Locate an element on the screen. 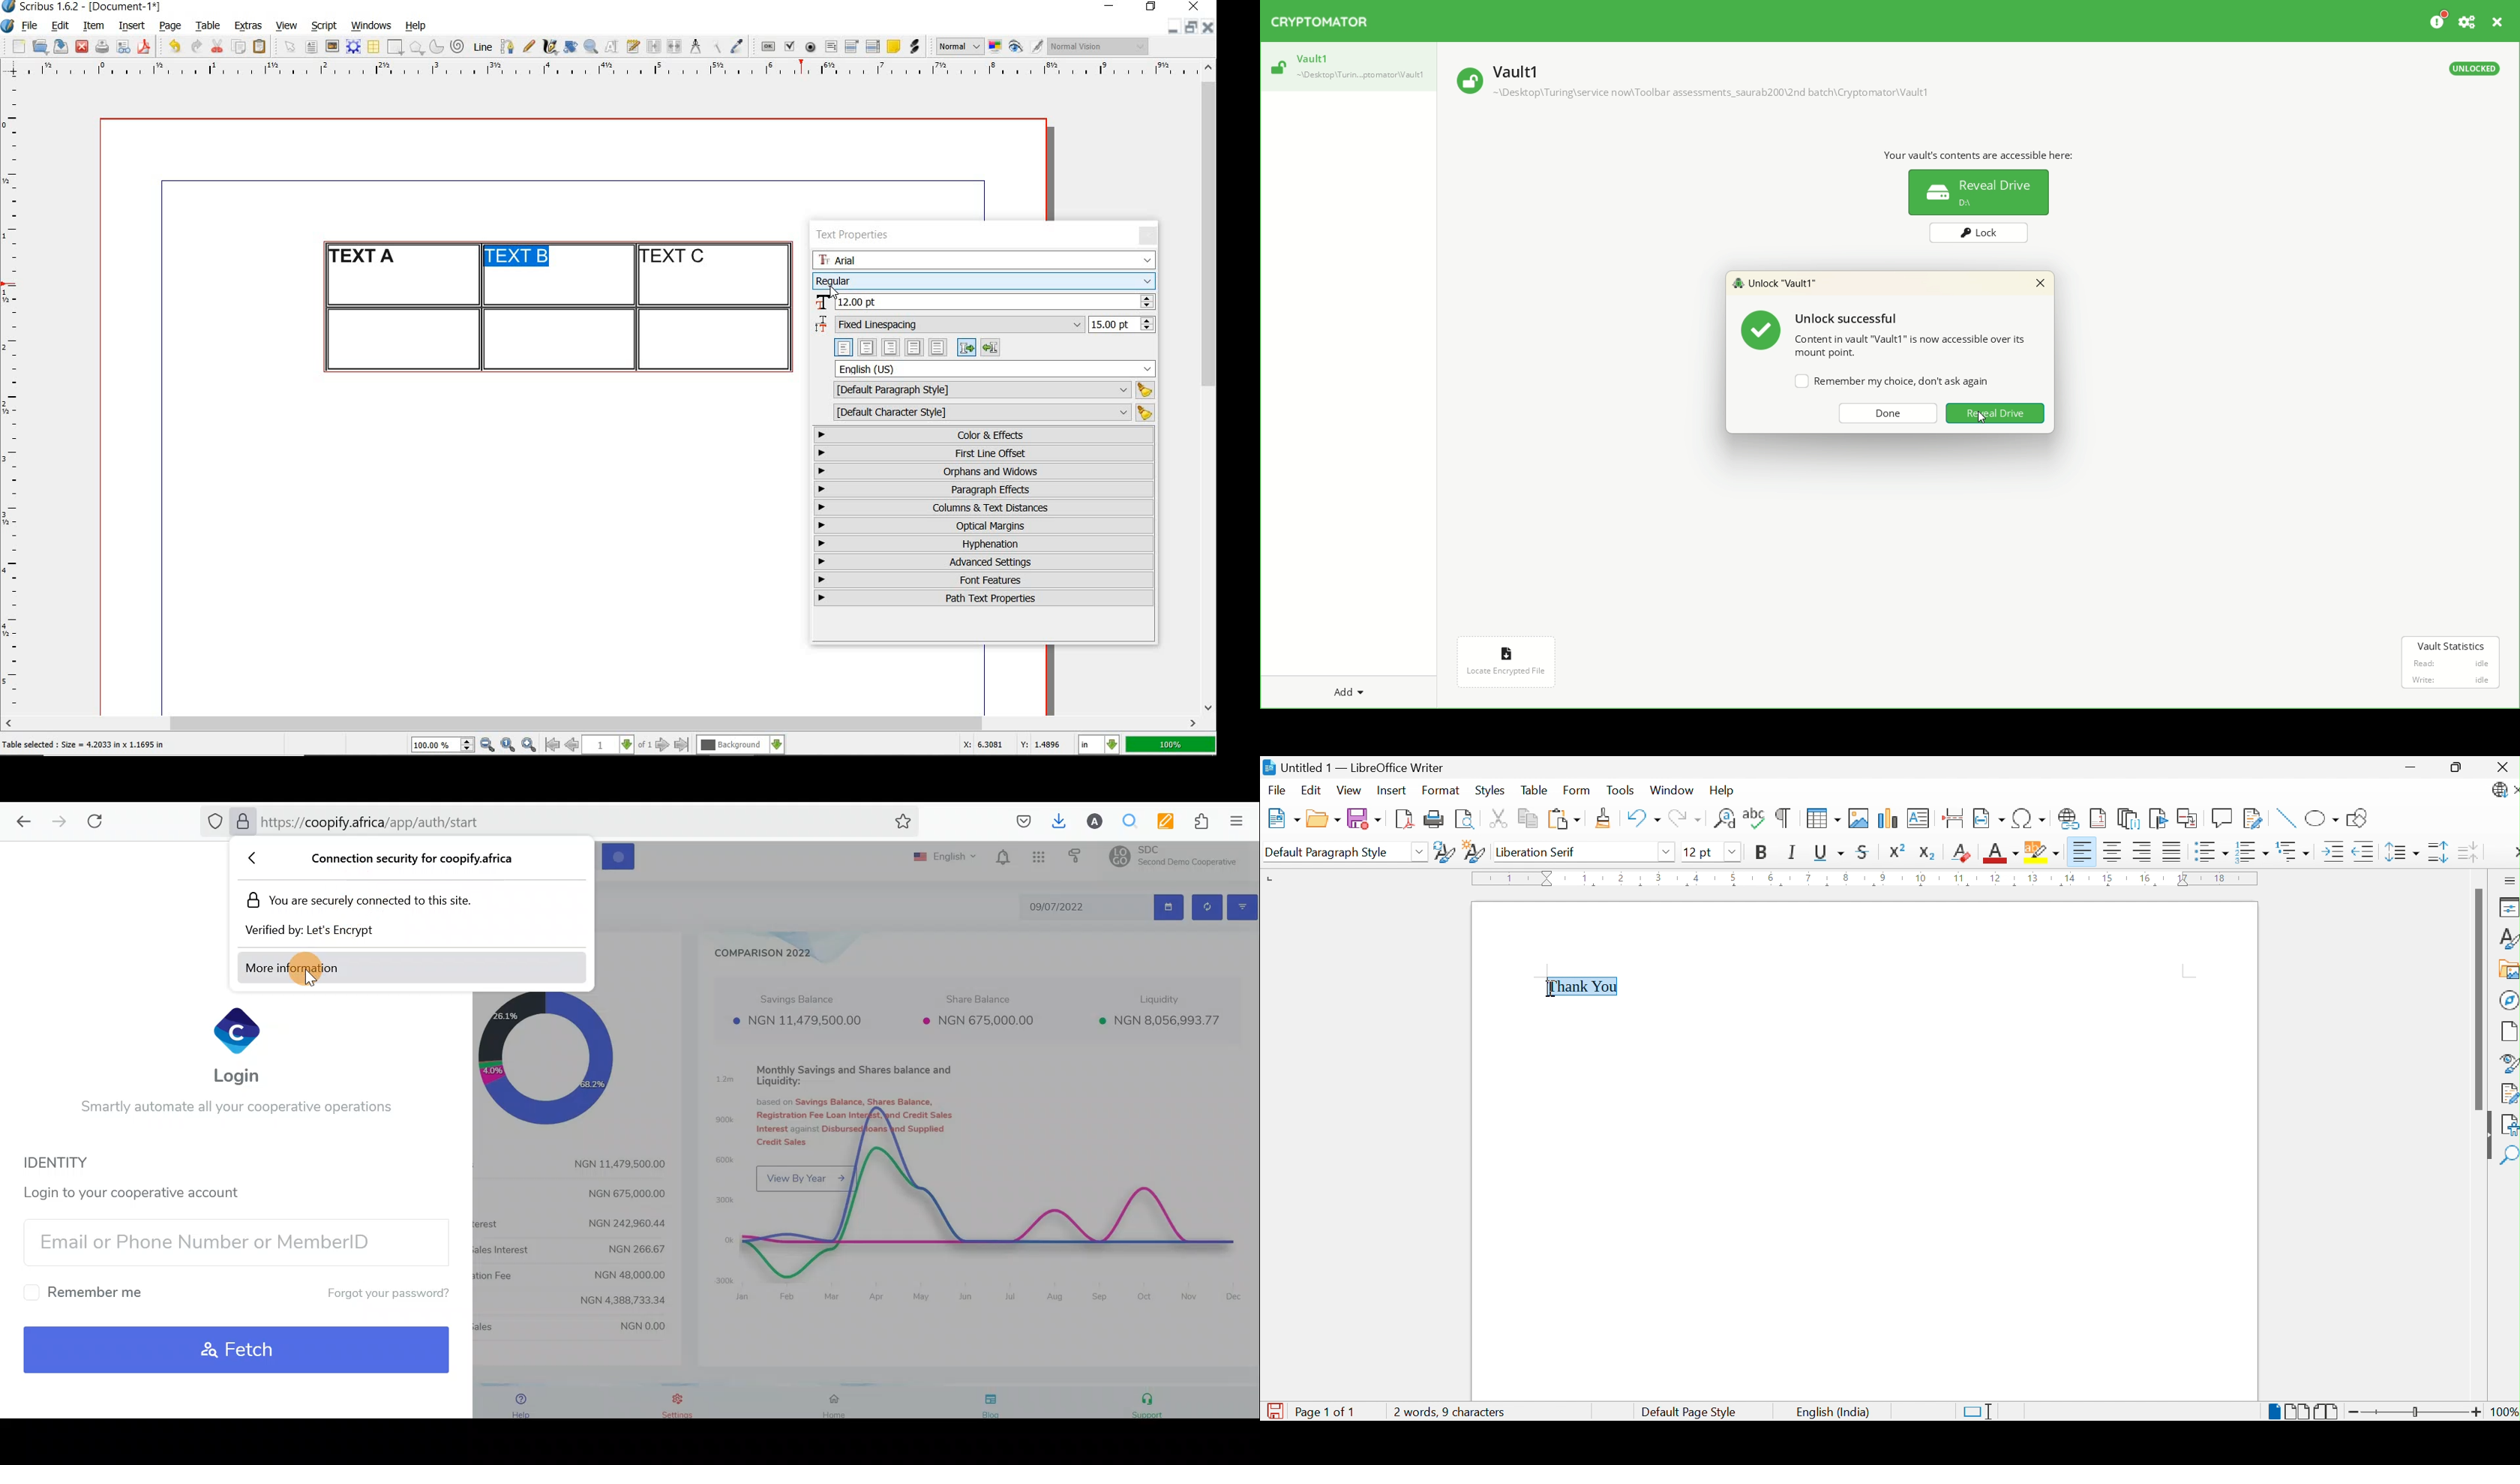 The width and height of the screenshot is (2520, 1484). Remember me is located at coordinates (88, 1292).